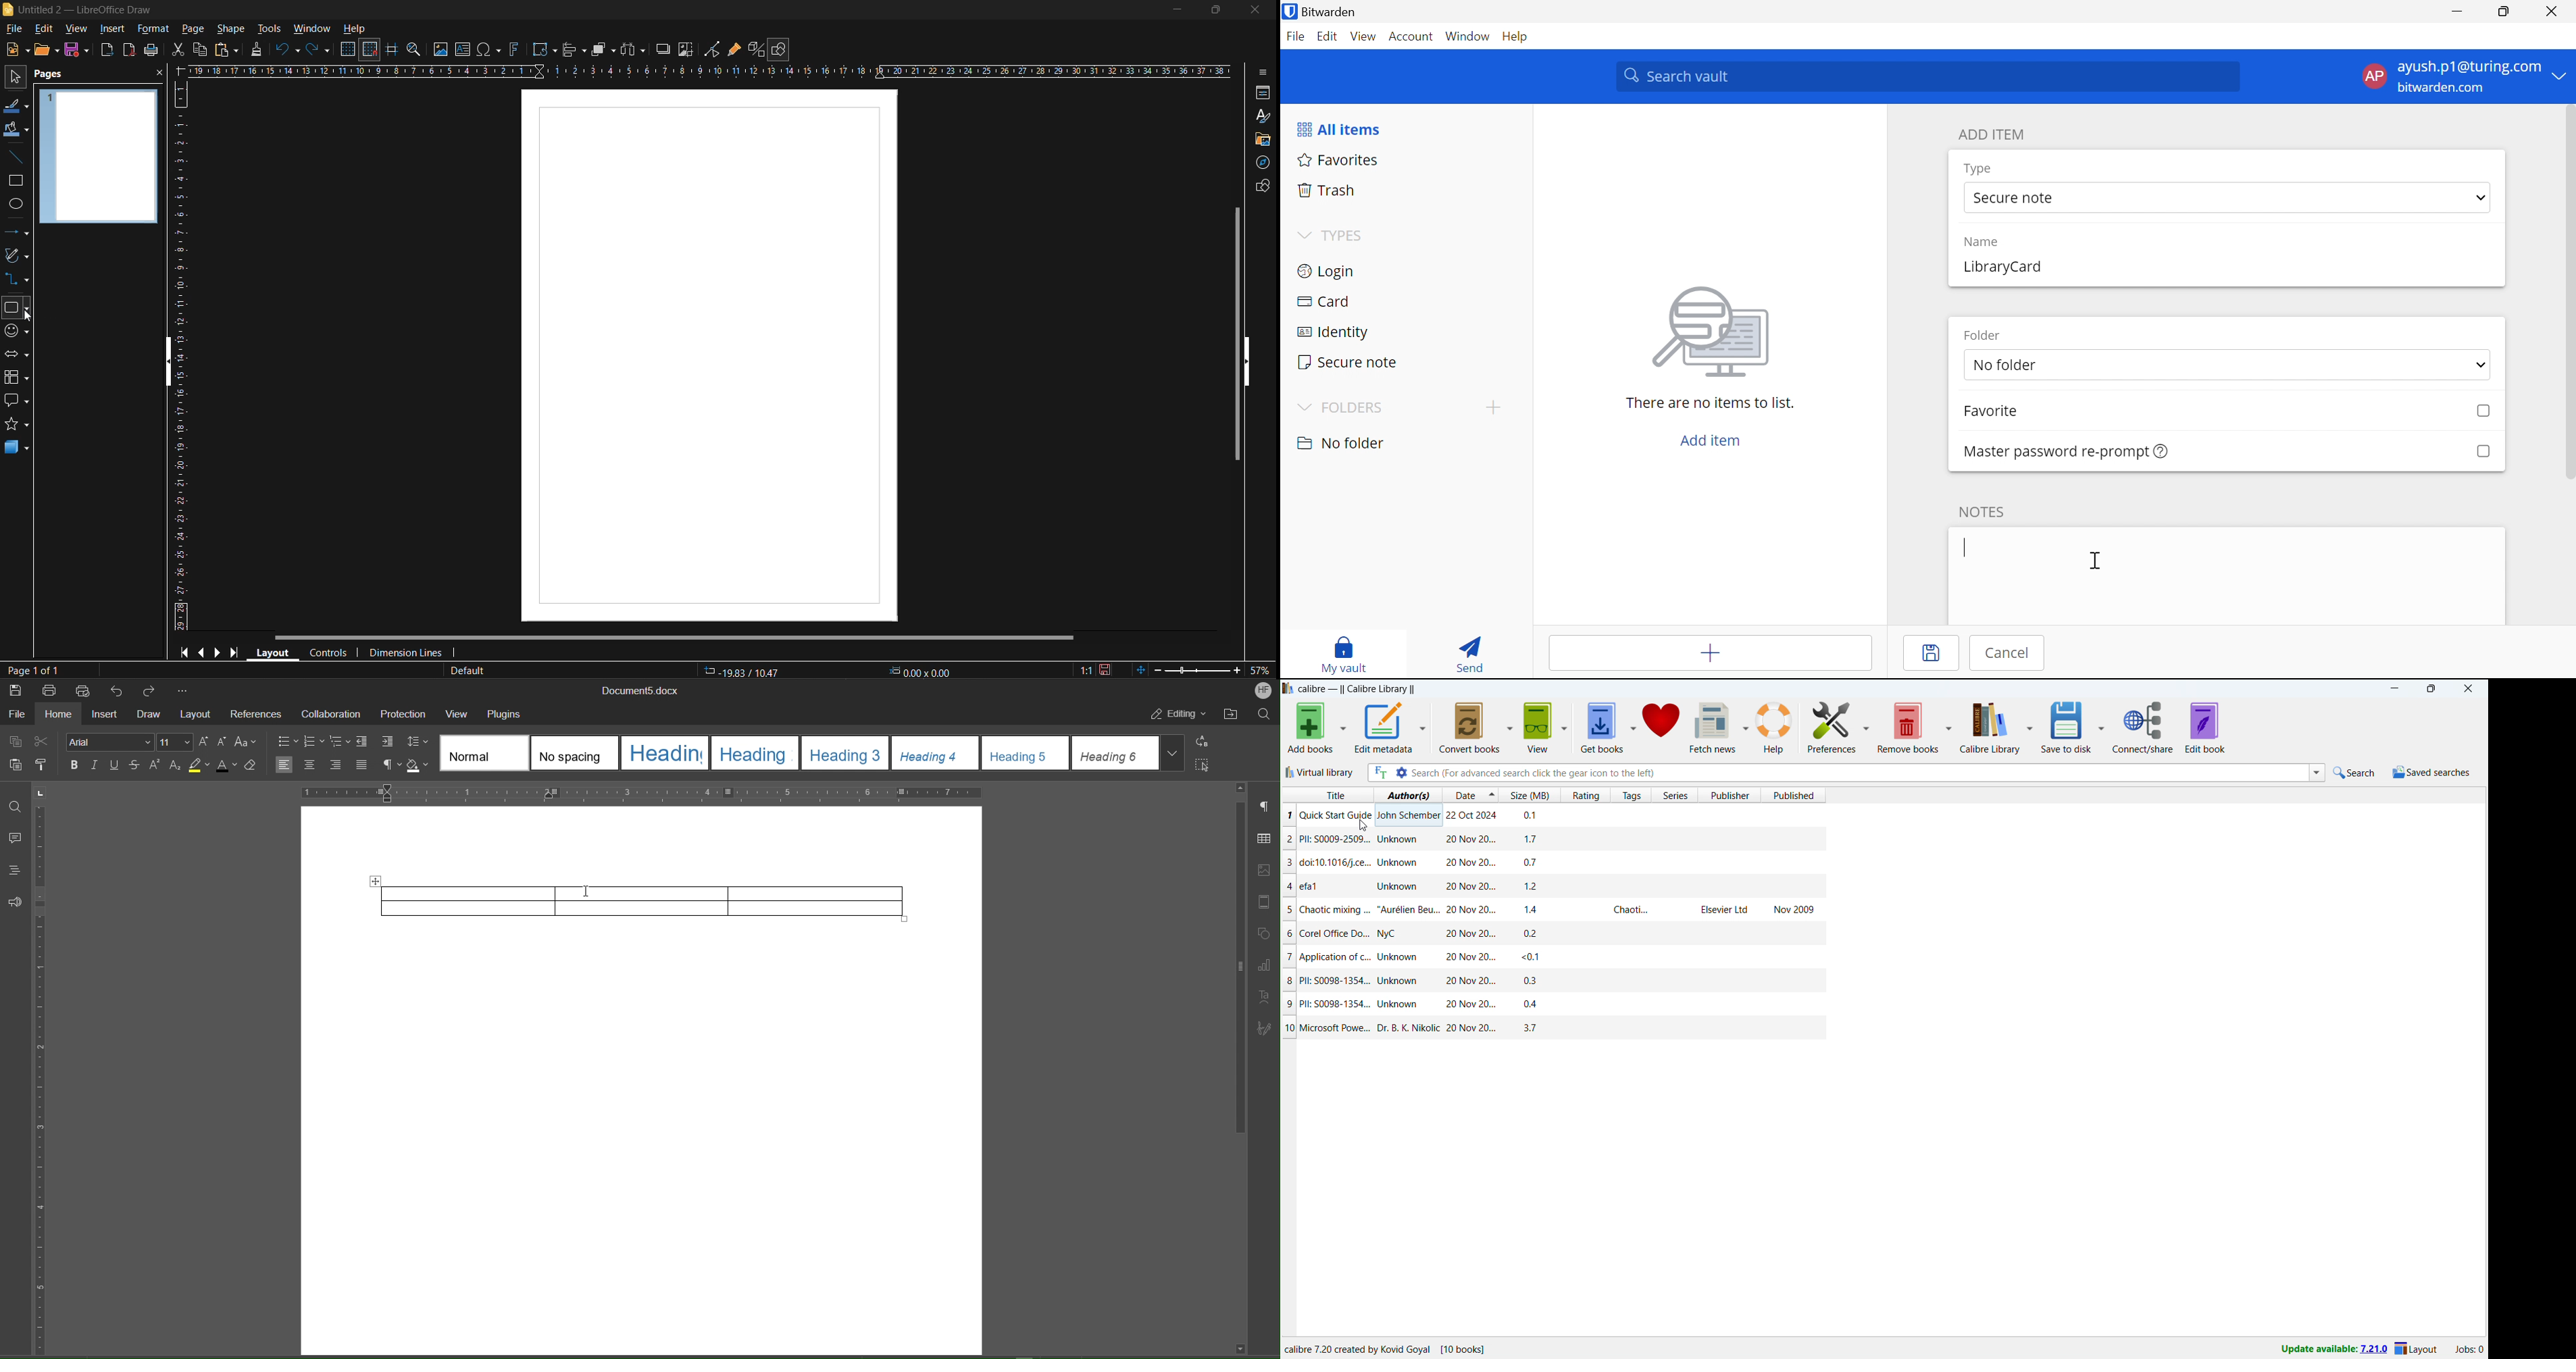  I want to click on fetch news, so click(1713, 726).